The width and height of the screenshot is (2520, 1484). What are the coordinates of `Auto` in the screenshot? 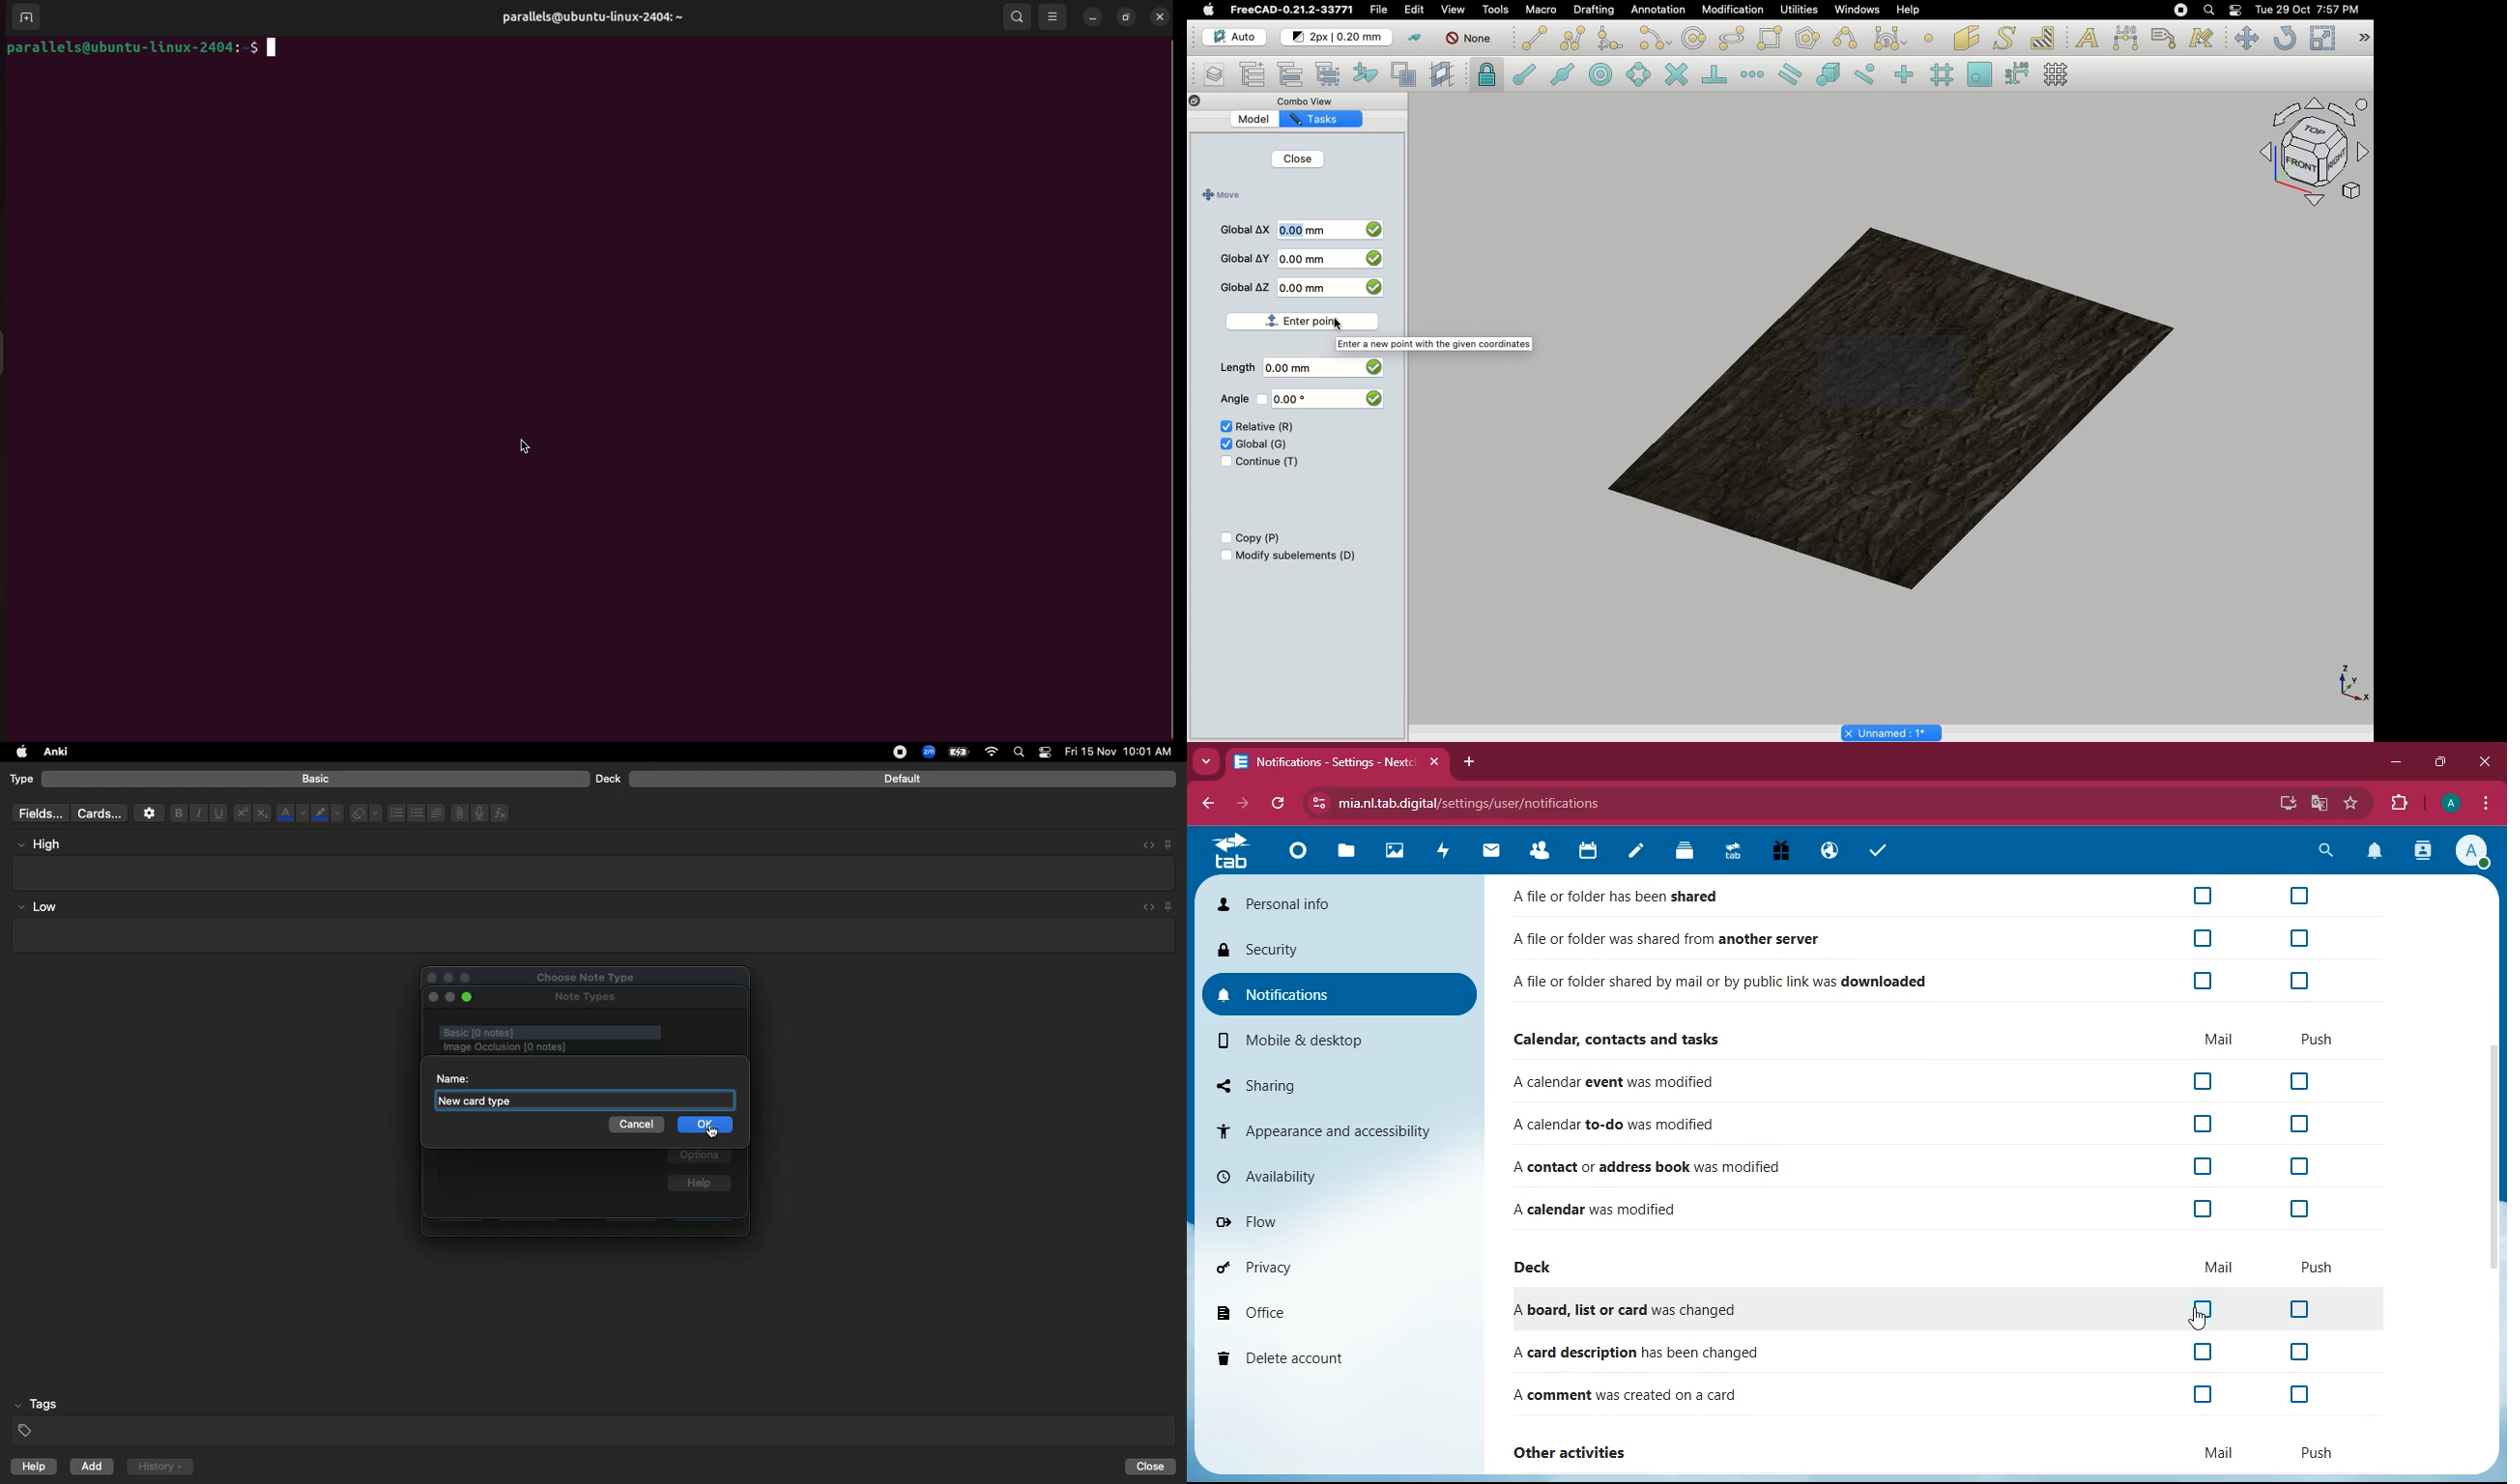 It's located at (1235, 37).